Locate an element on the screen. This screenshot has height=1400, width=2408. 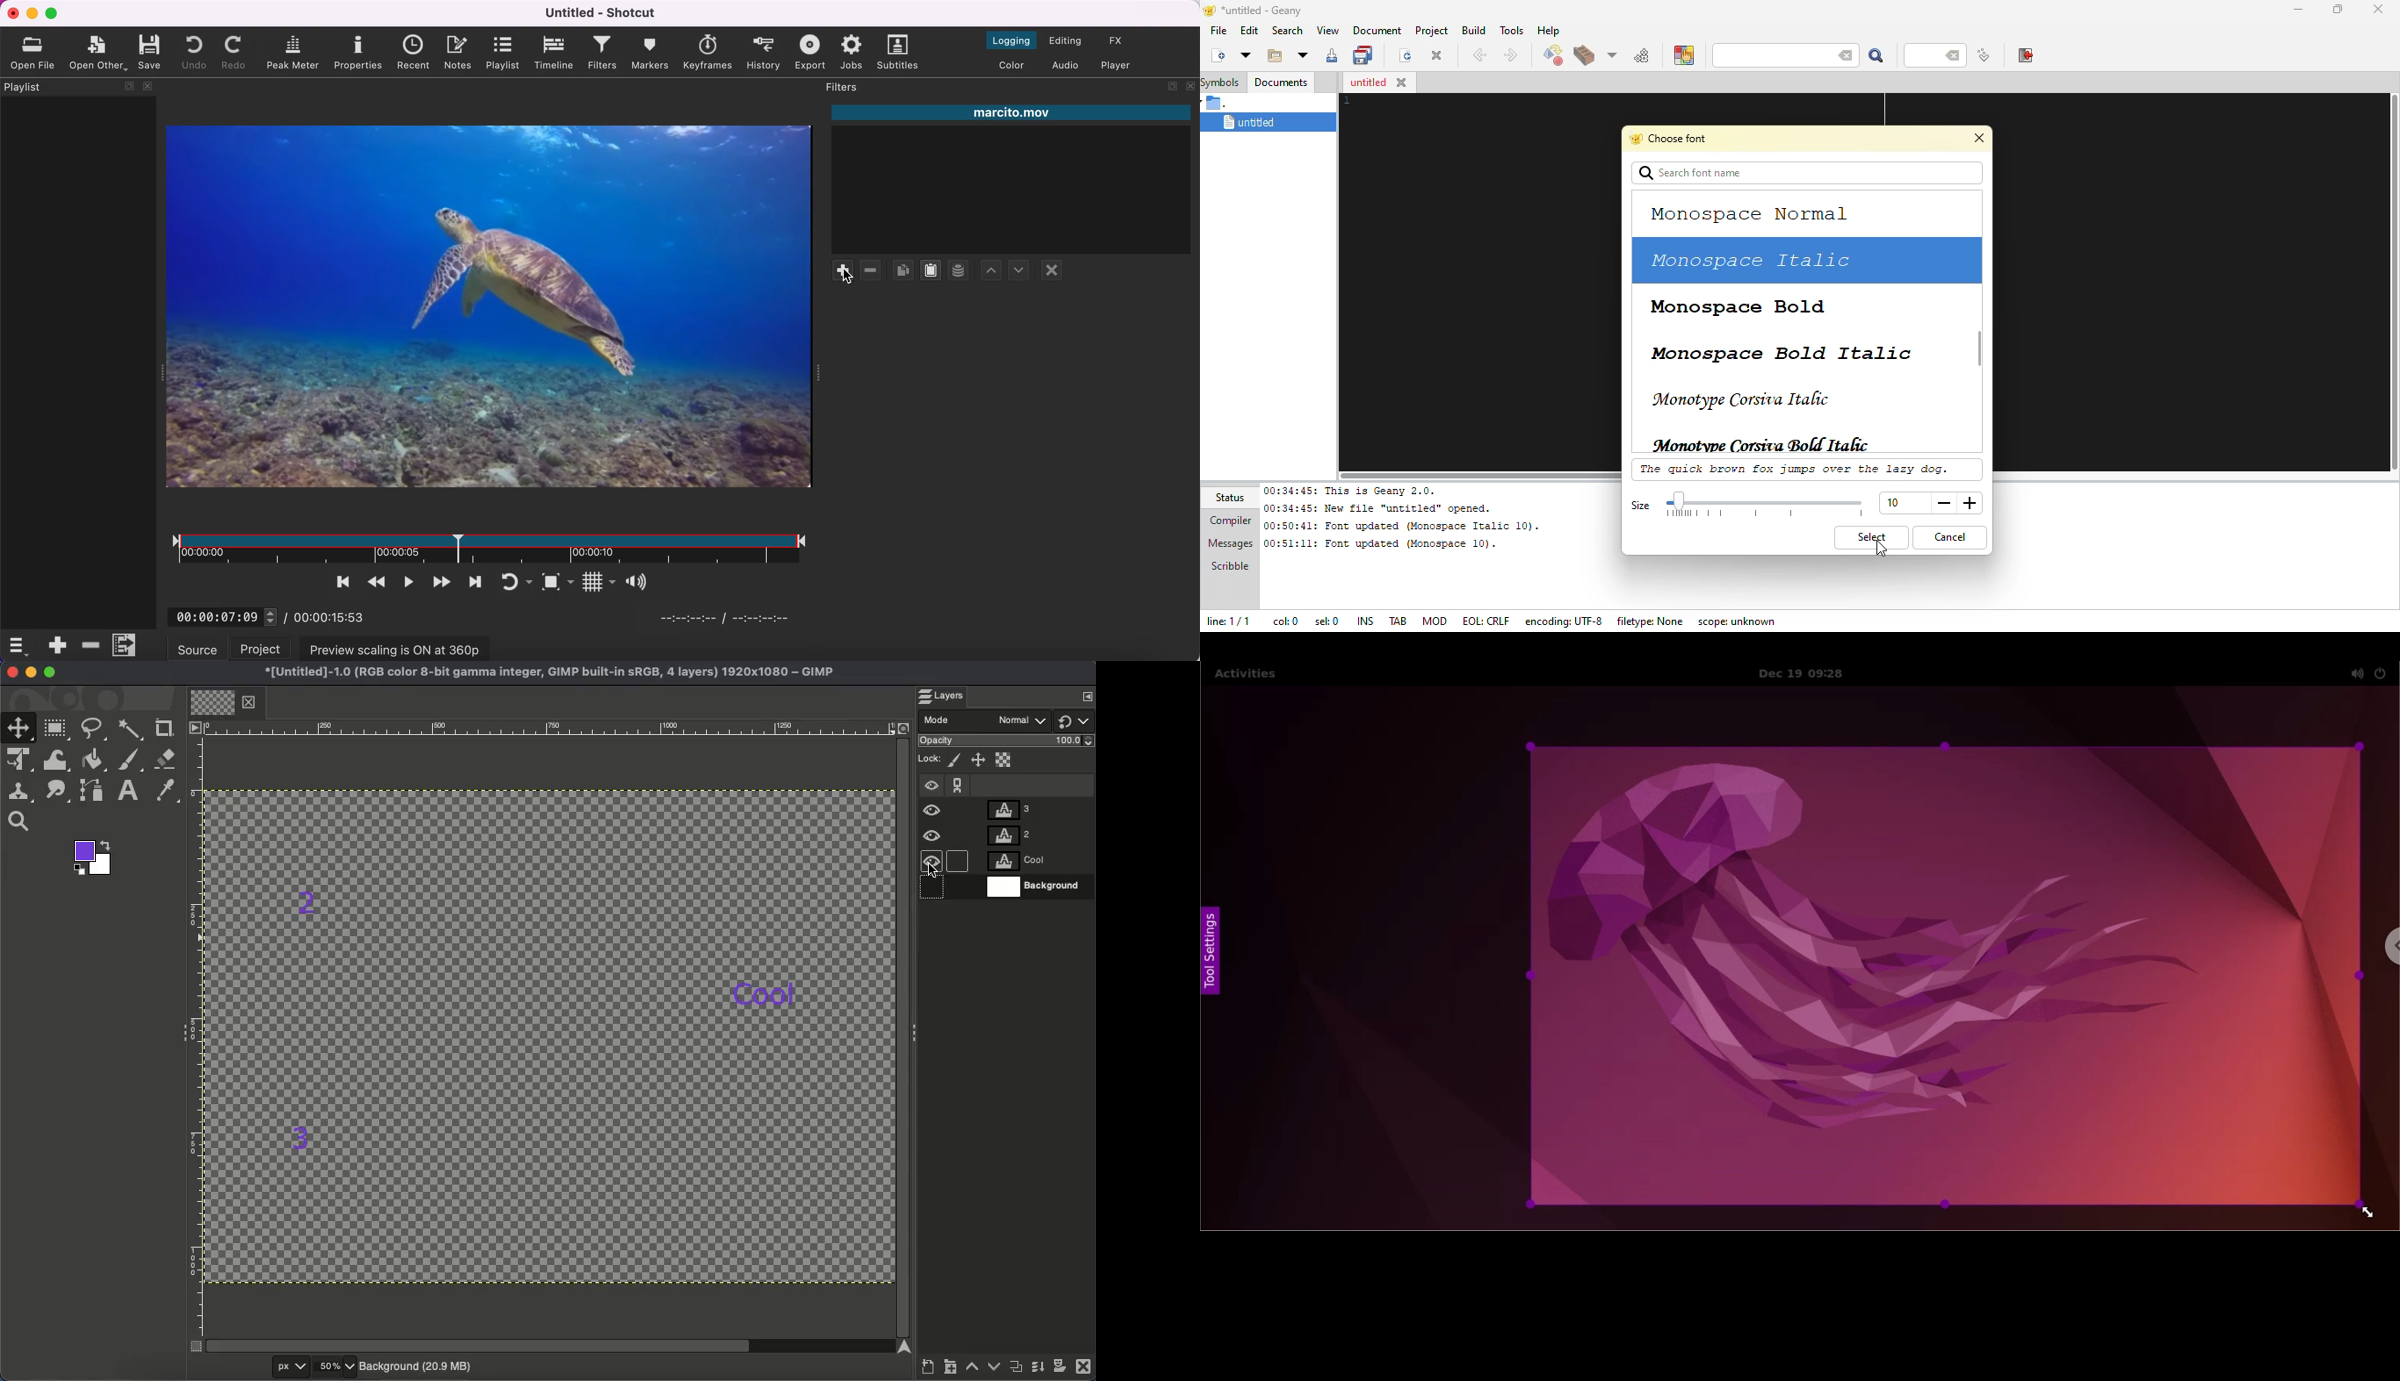
 is located at coordinates (585, 581).